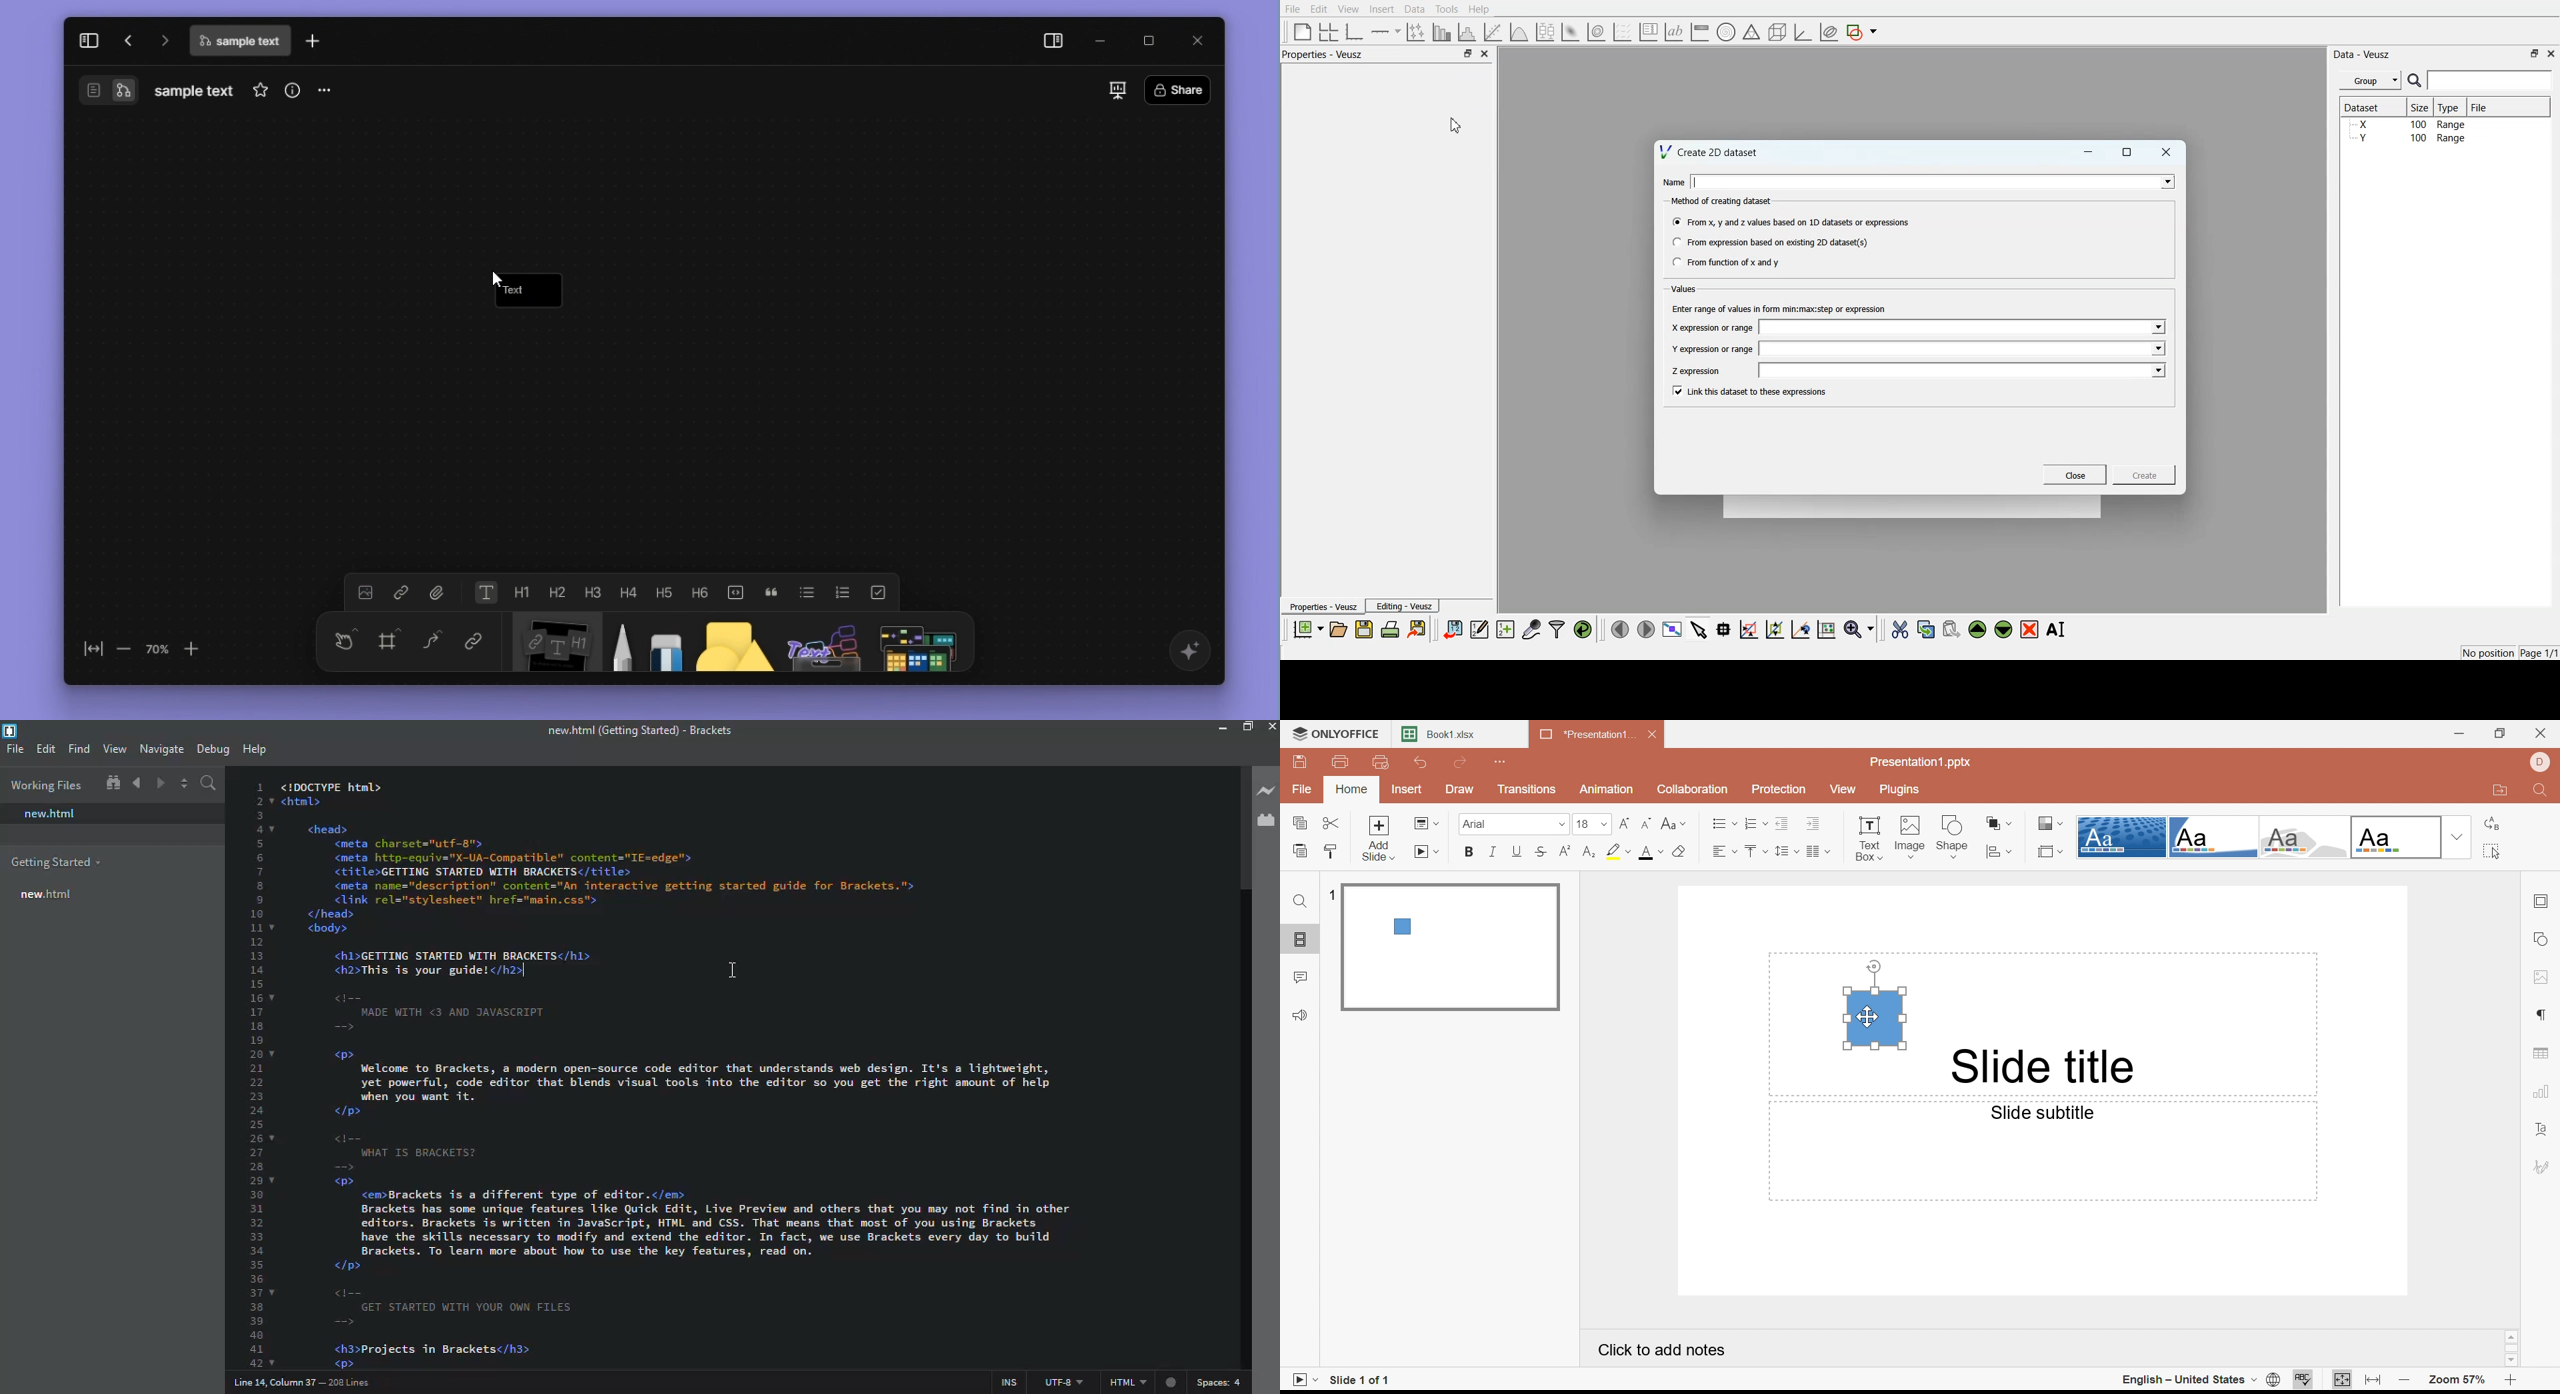 This screenshot has width=2576, height=1400. Describe the element at coordinates (1517, 853) in the screenshot. I see `Underline` at that location.